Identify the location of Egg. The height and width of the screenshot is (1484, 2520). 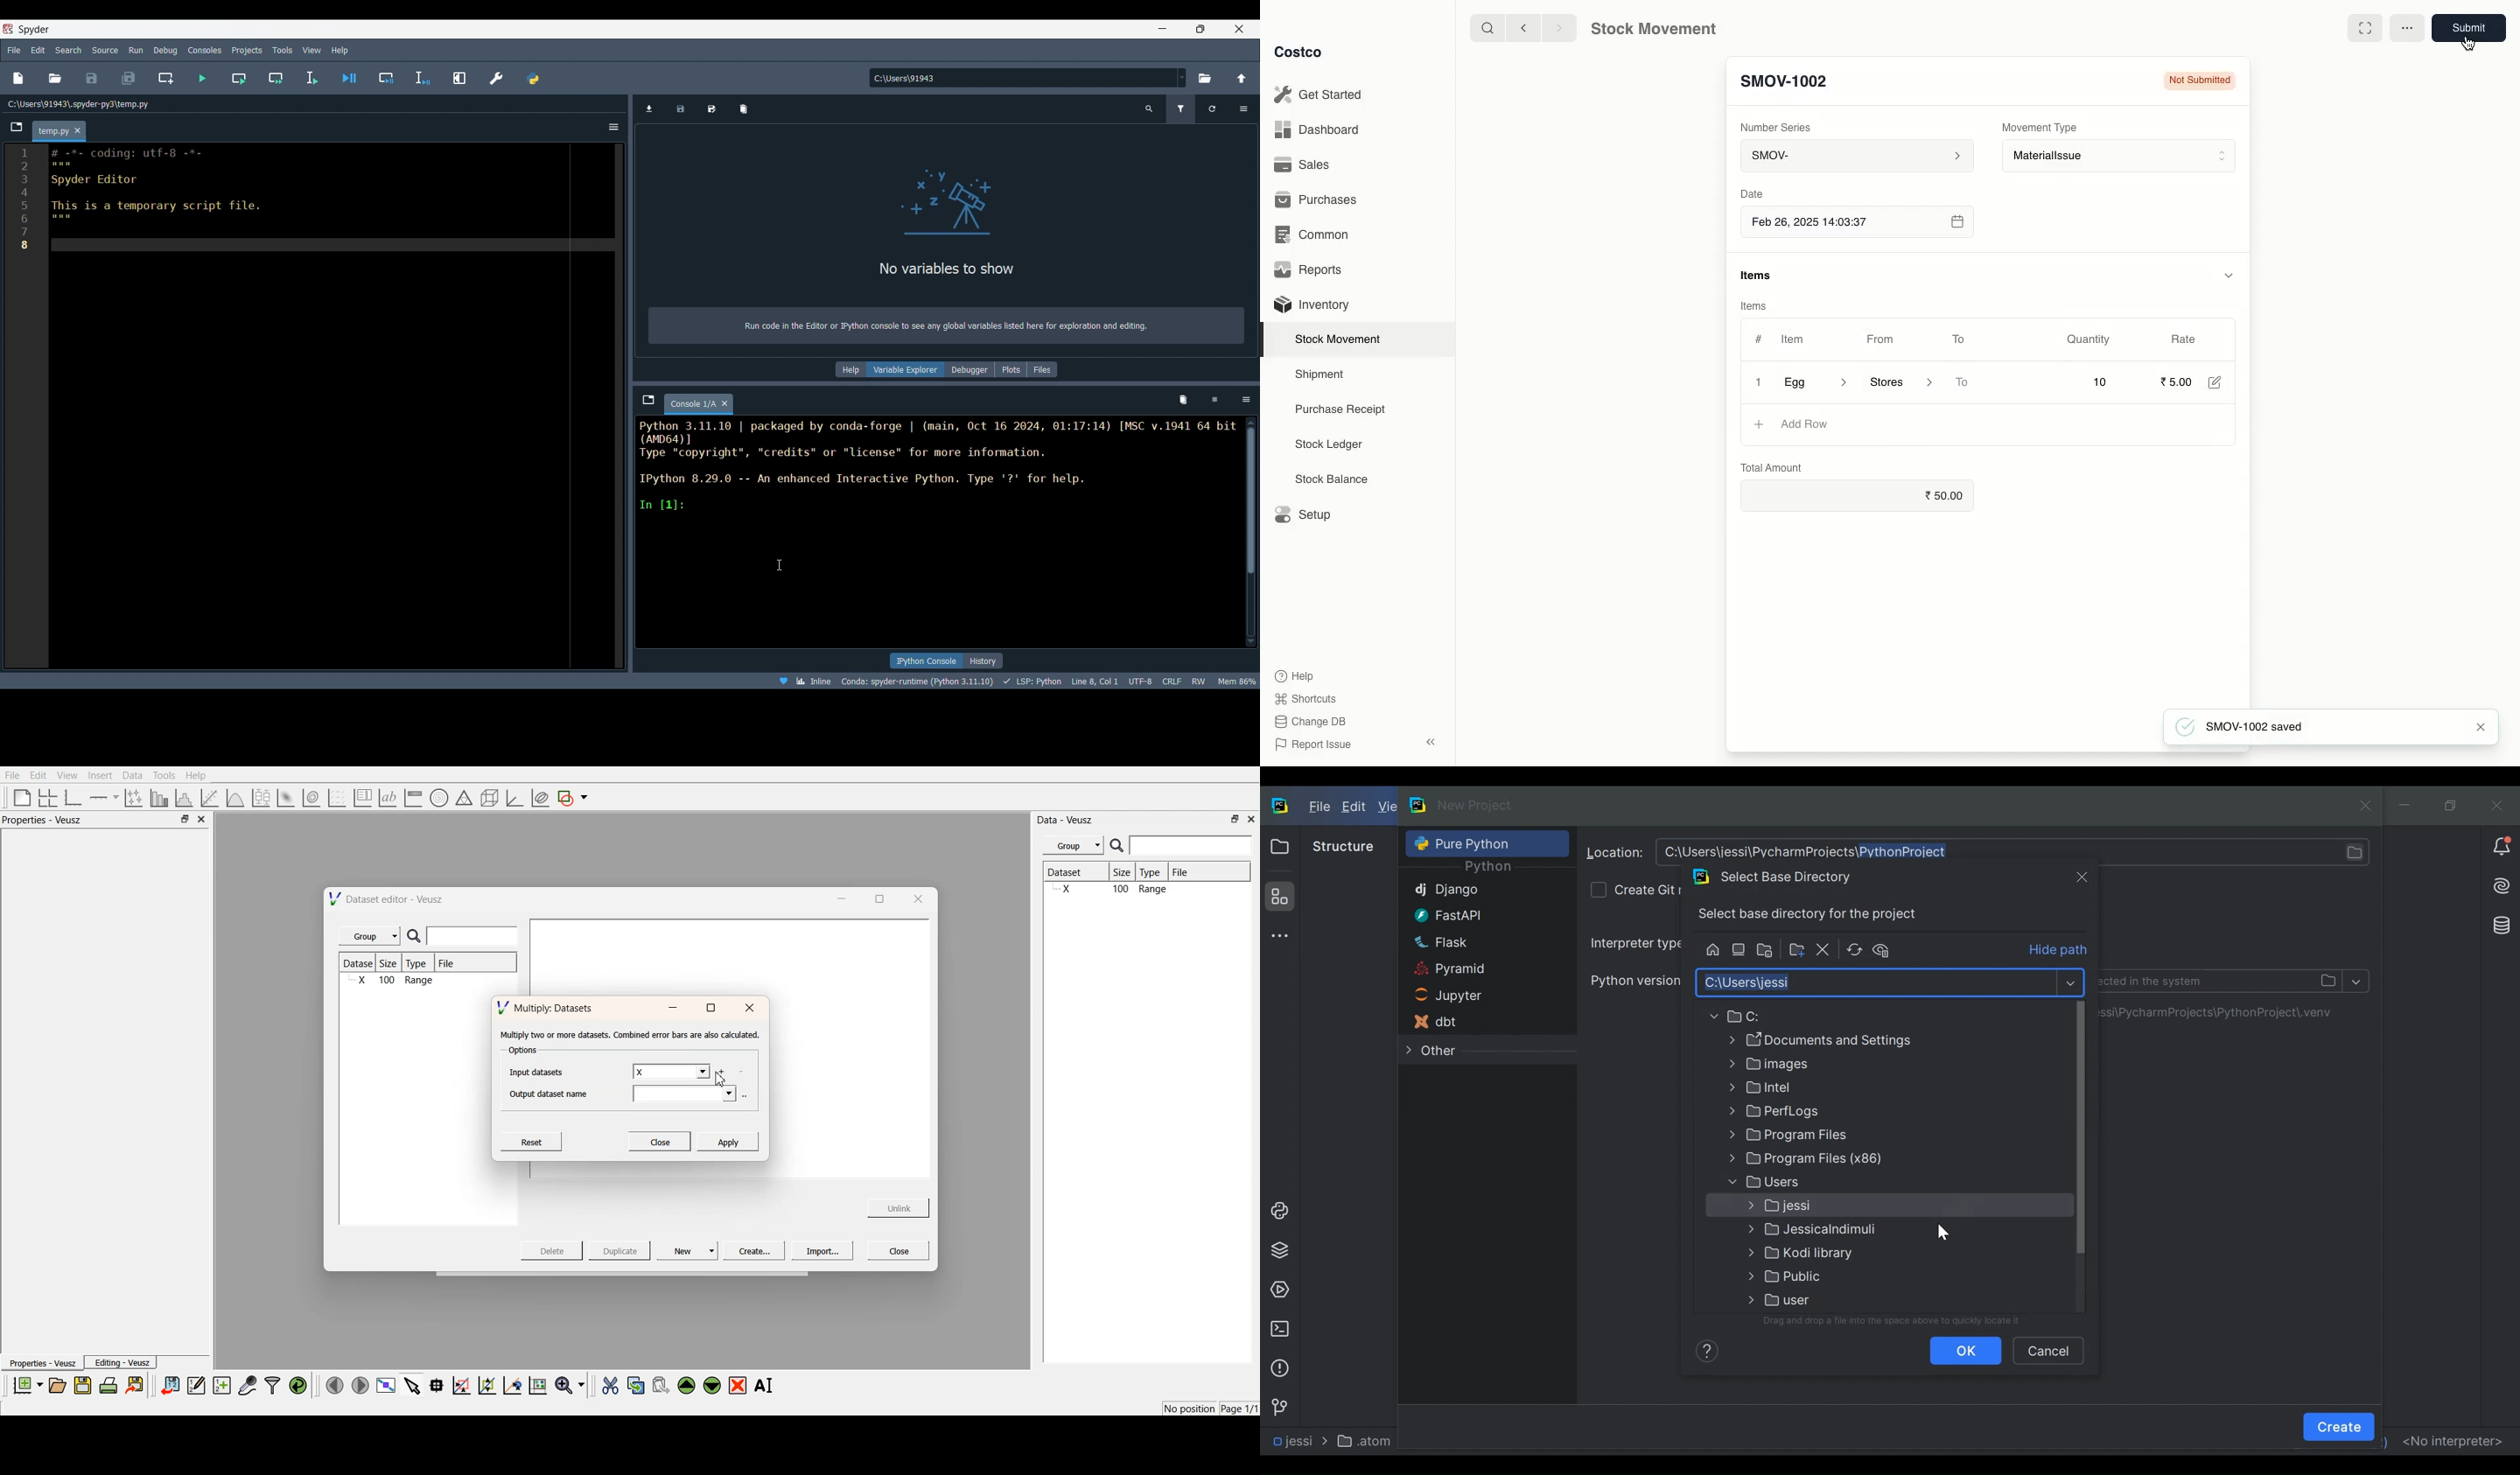
(1816, 381).